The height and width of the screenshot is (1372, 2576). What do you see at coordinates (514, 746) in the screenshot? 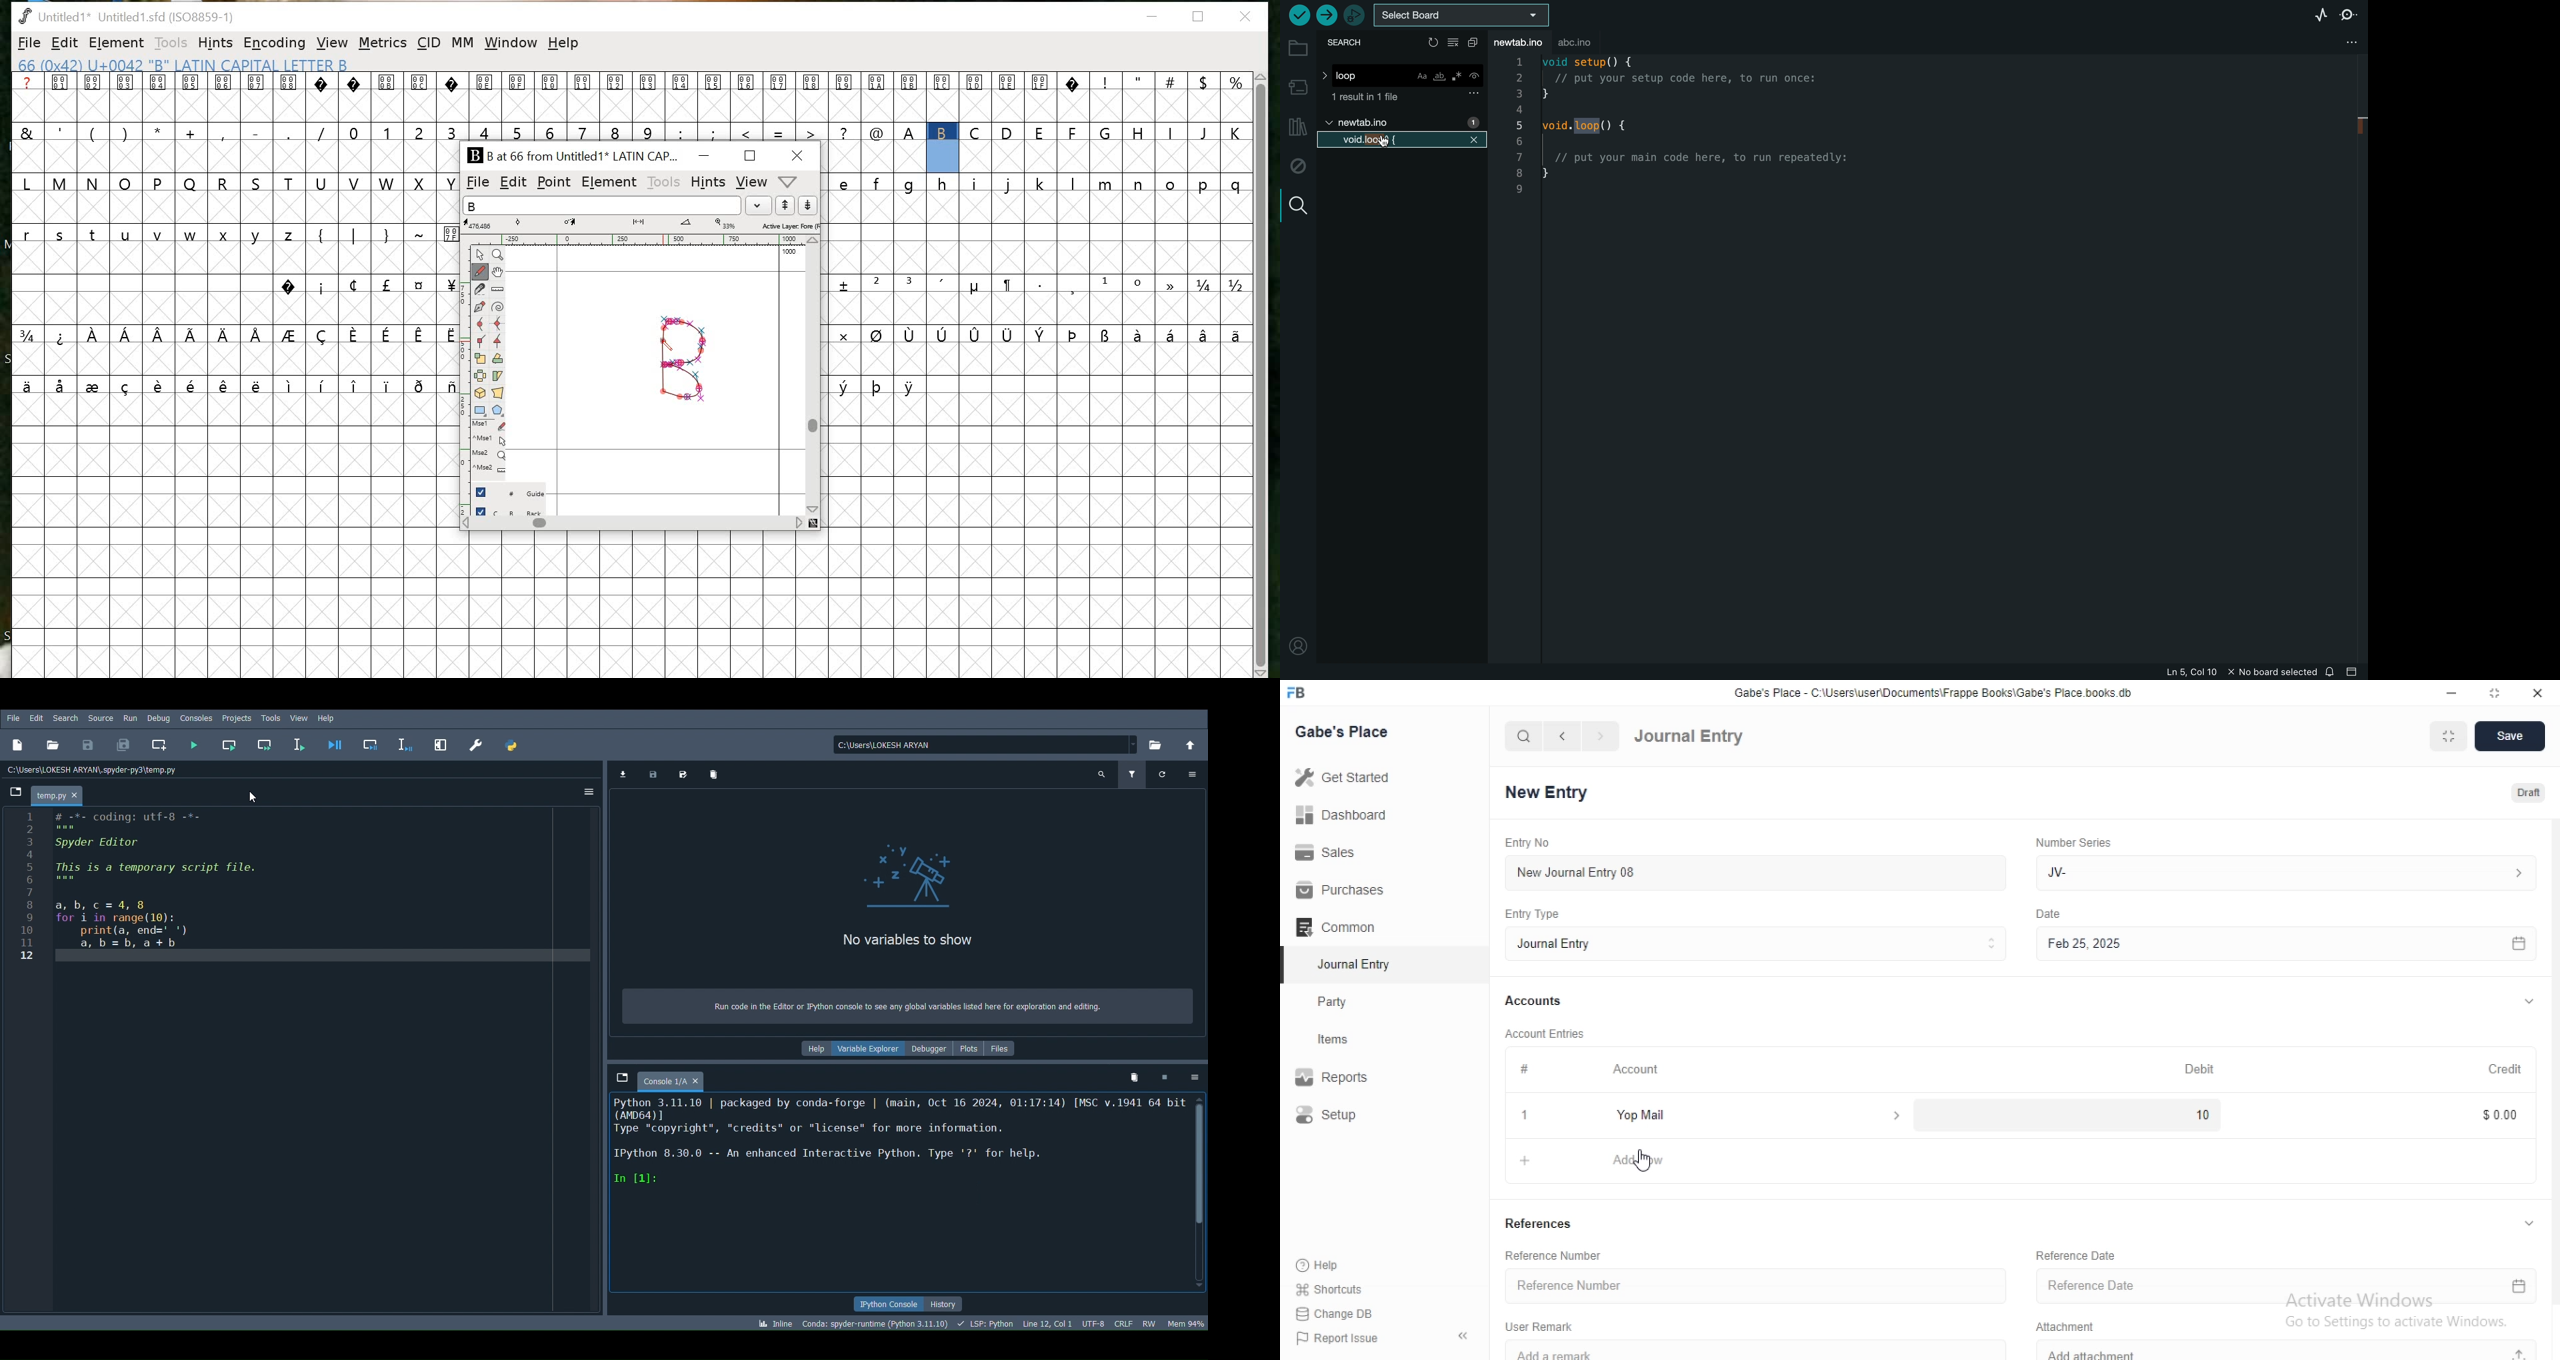
I see `PYTHONPATH manager` at bounding box center [514, 746].